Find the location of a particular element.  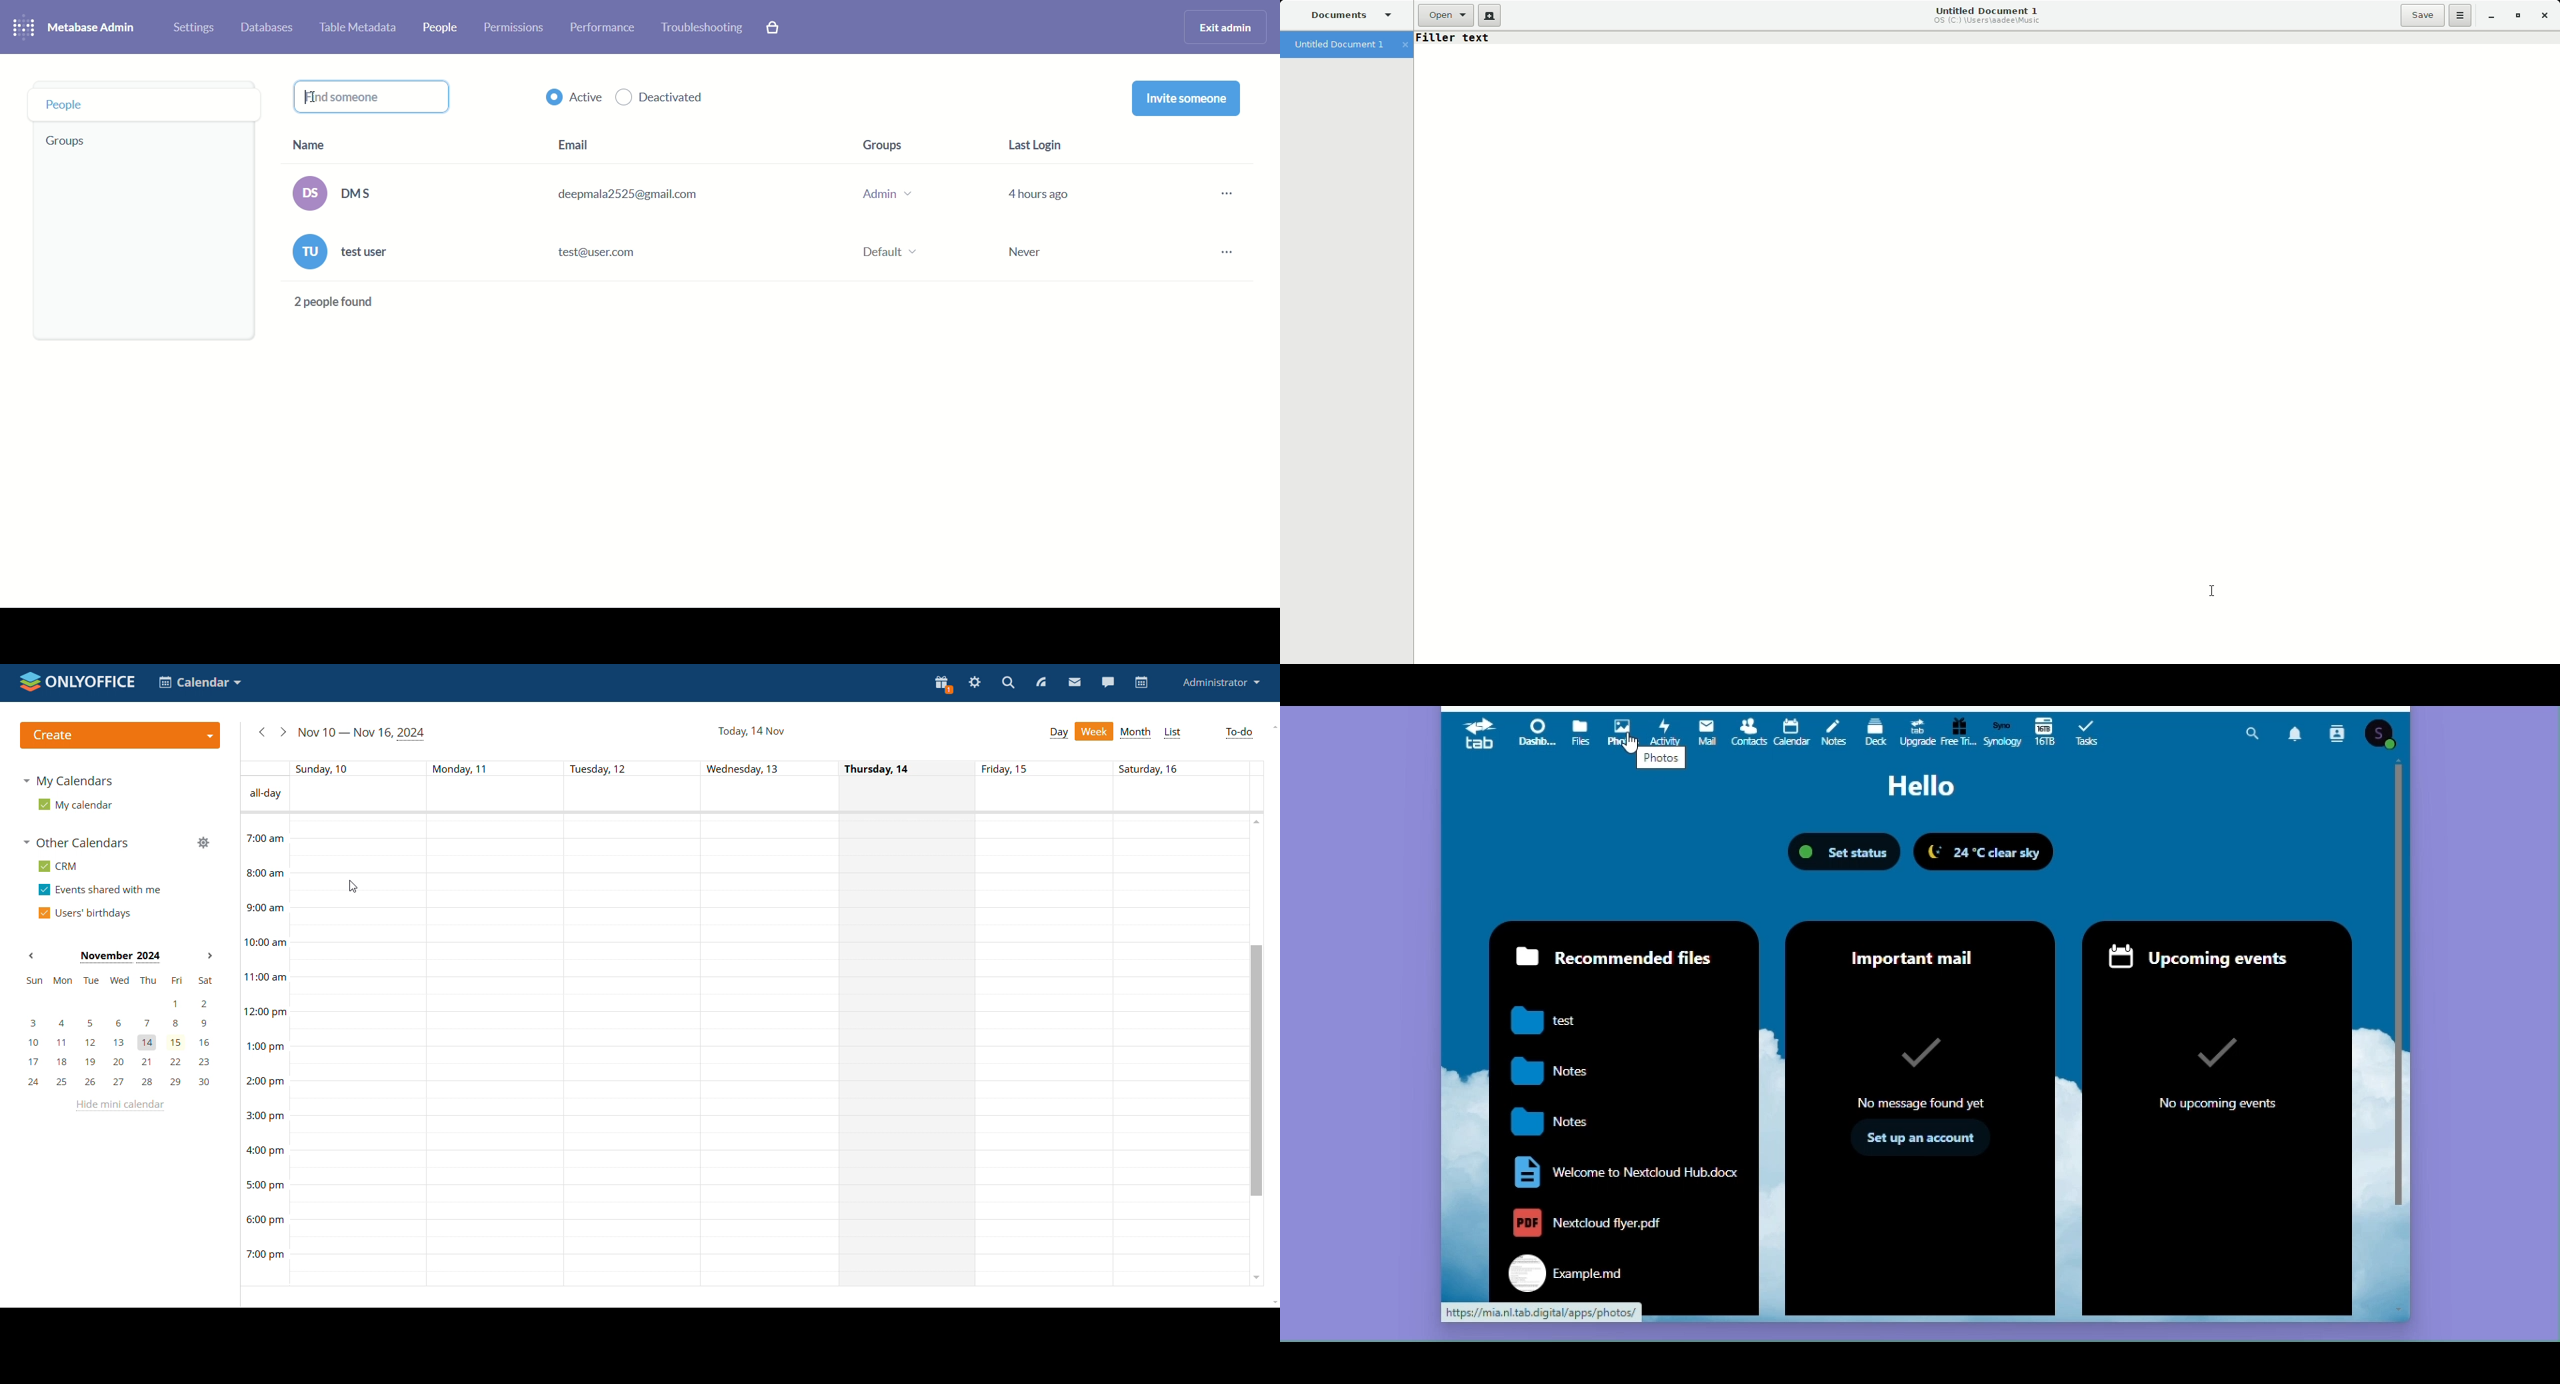

indiviual date is located at coordinates (750, 768).